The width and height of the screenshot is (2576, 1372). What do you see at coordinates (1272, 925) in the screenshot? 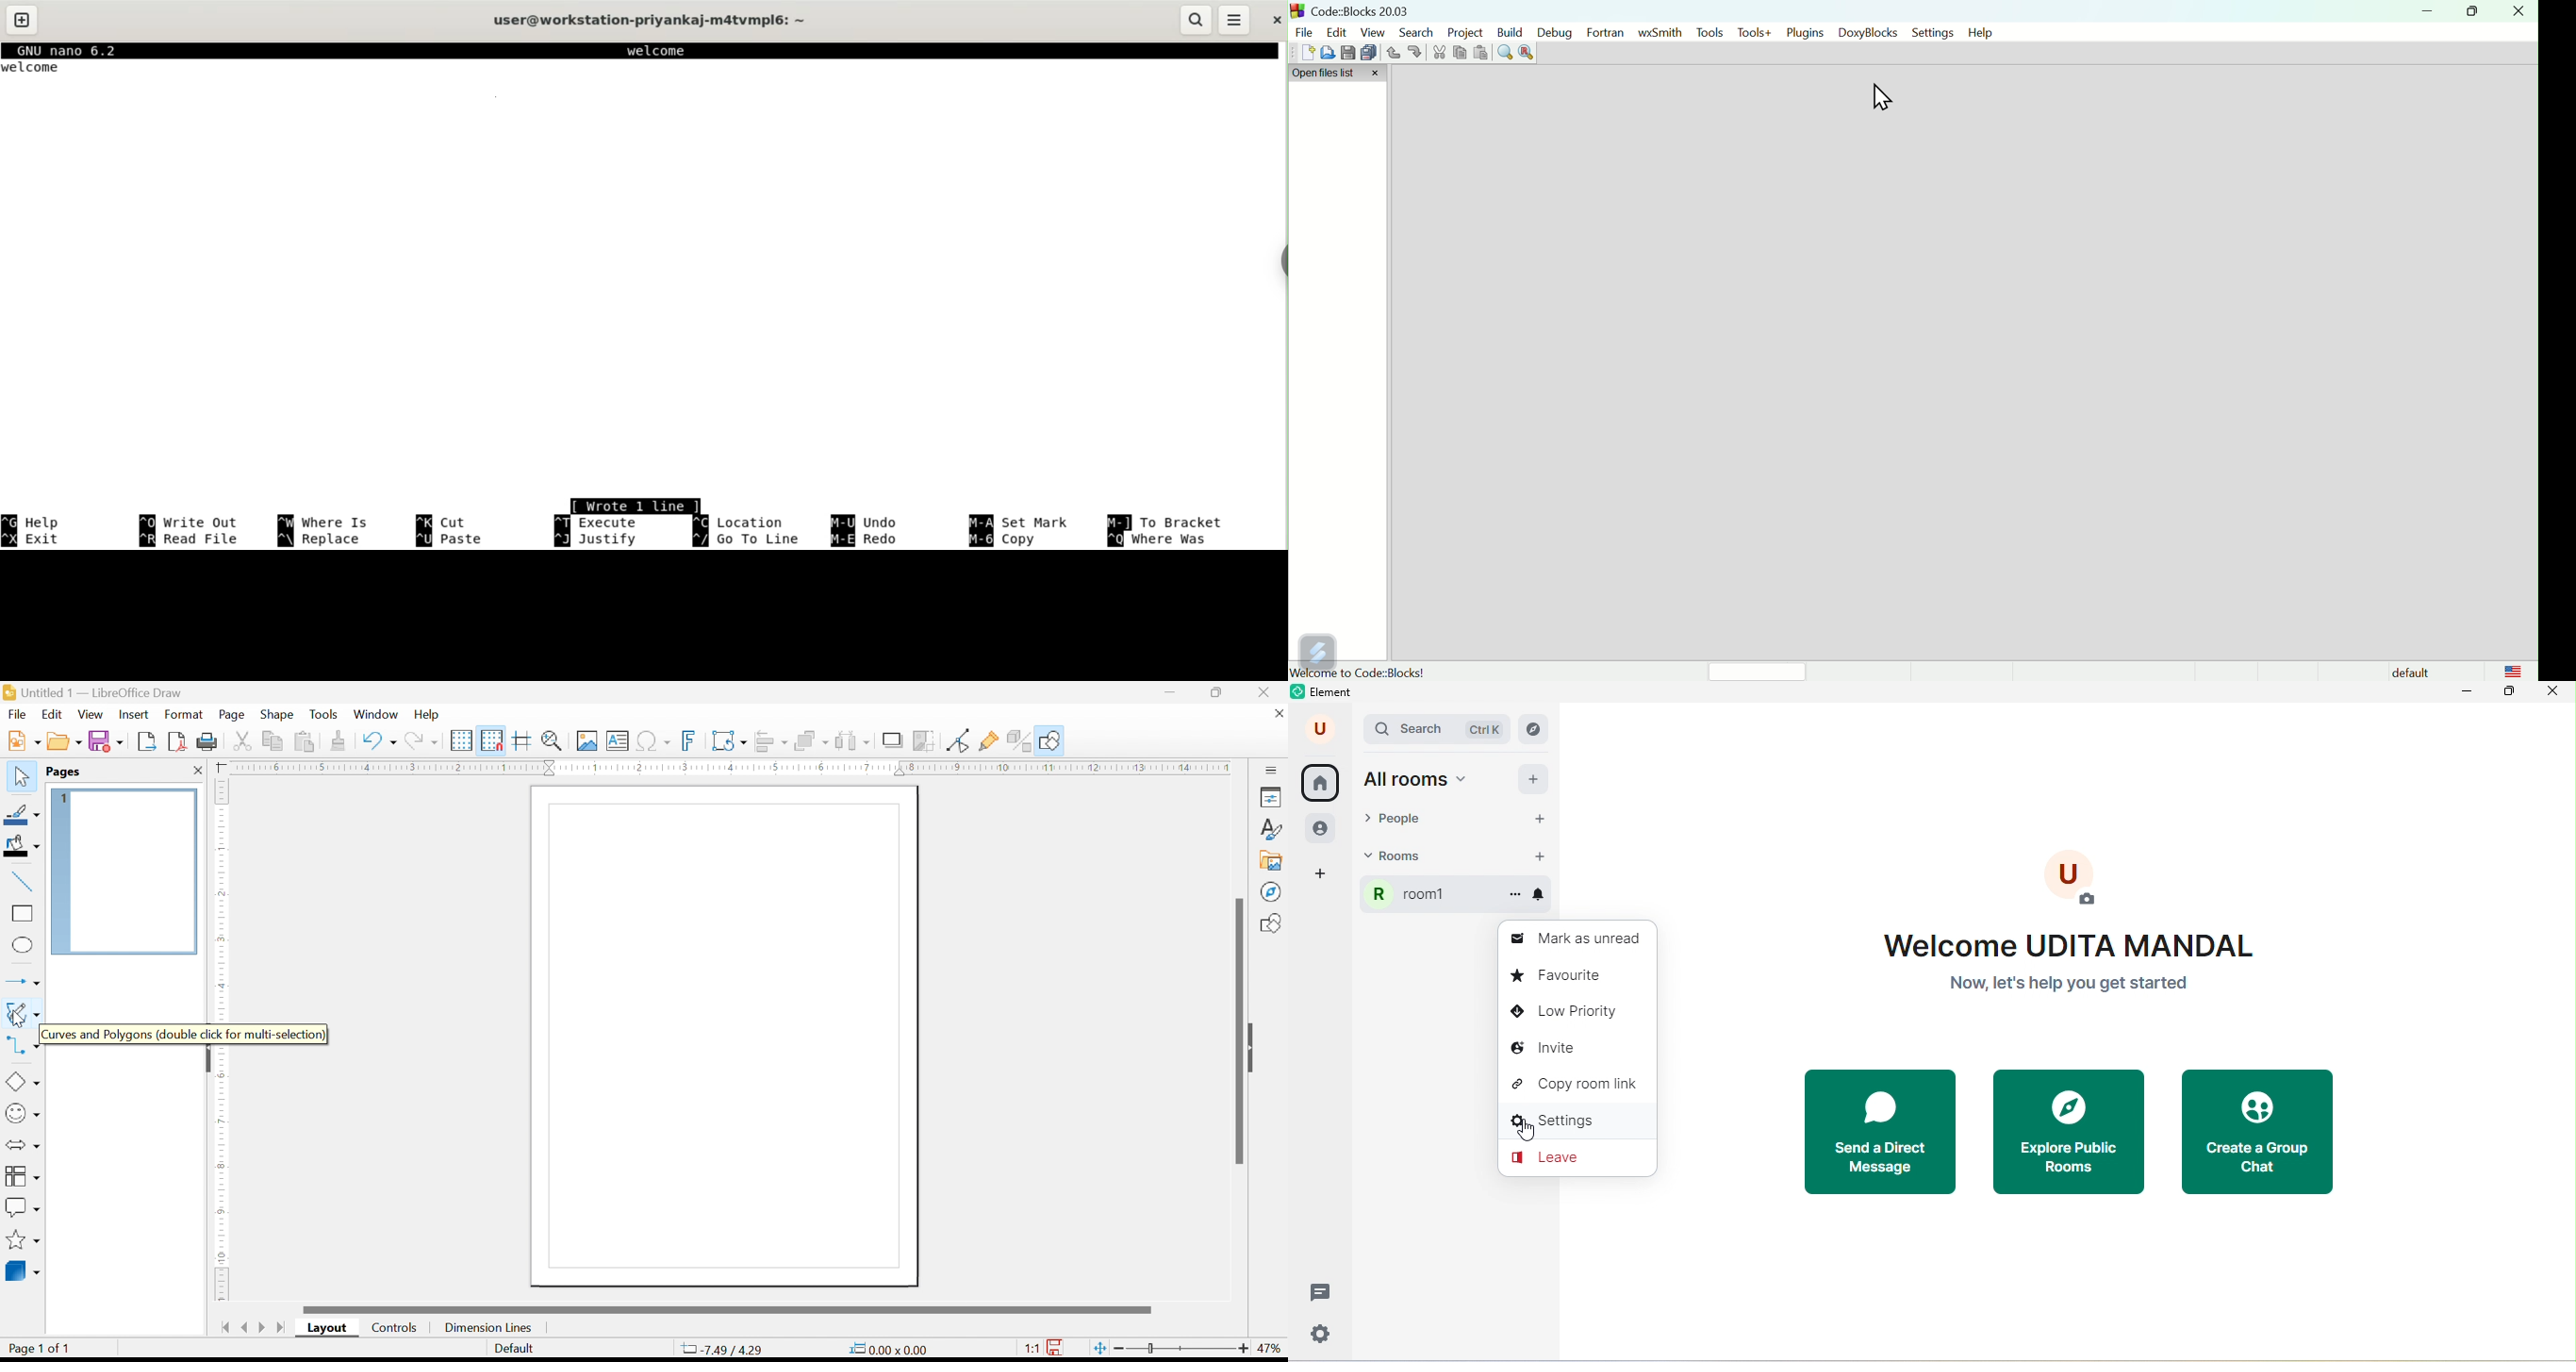
I see `shapes` at bounding box center [1272, 925].